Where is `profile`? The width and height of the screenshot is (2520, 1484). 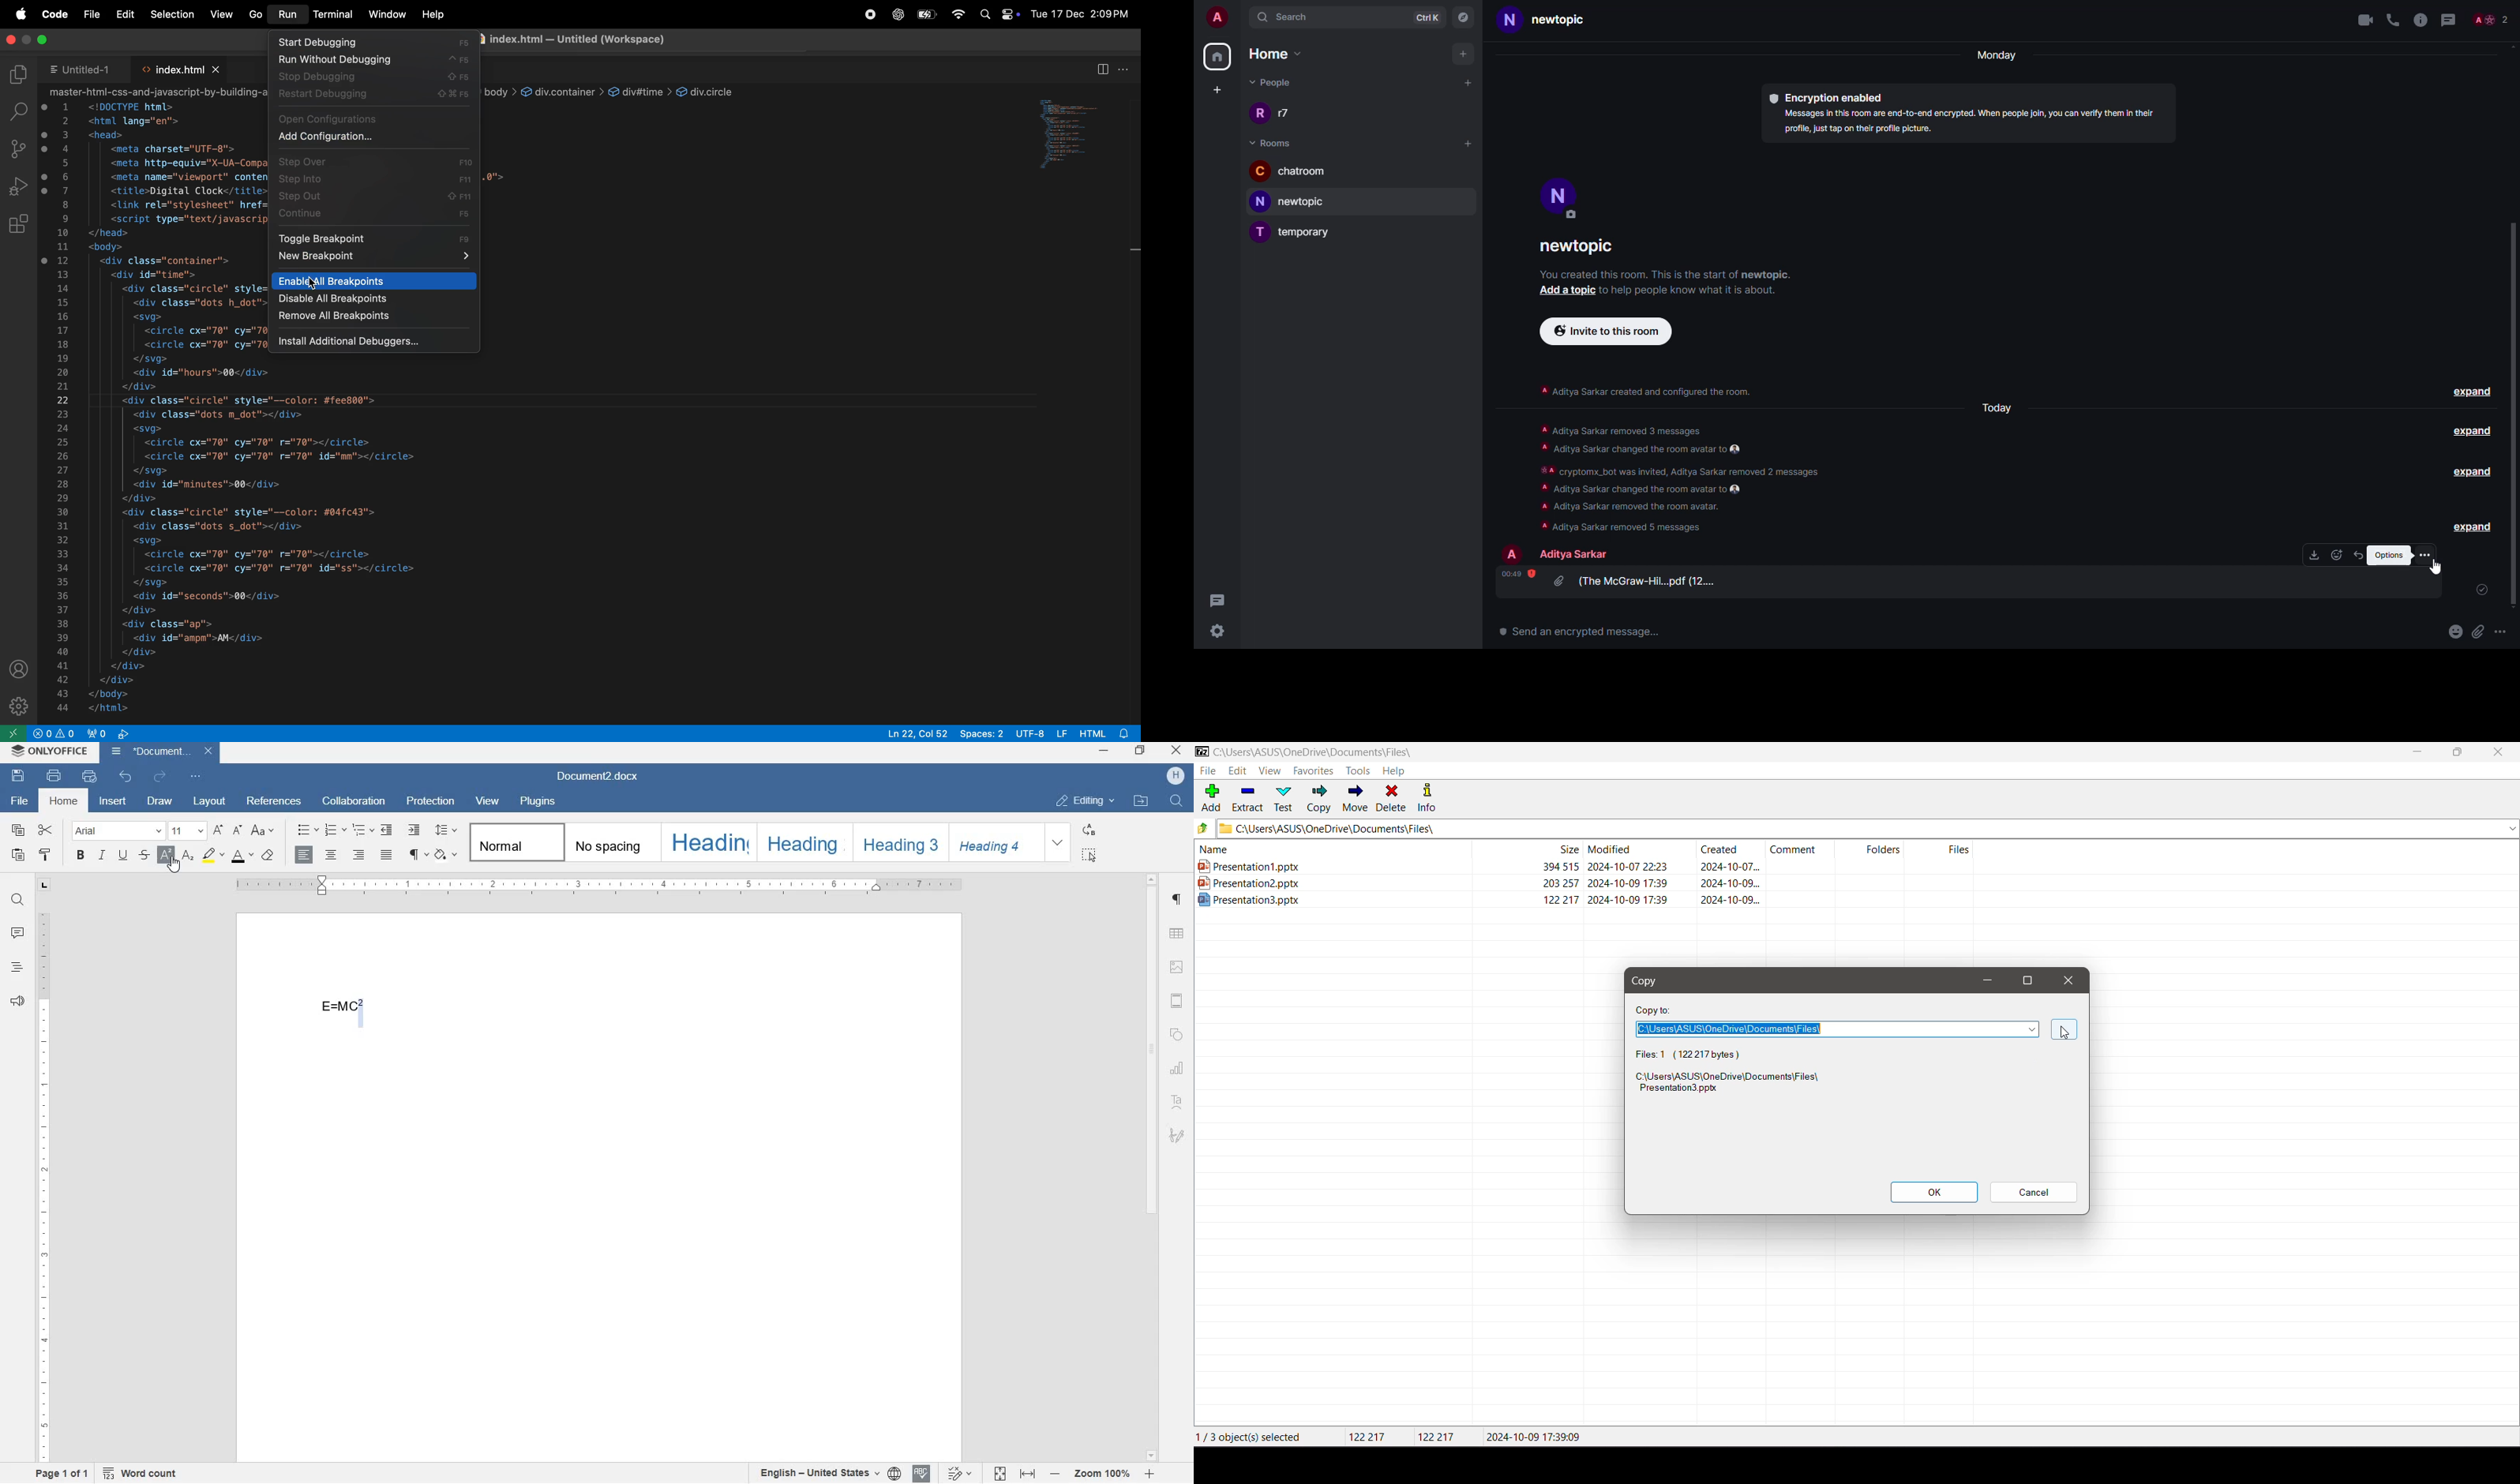 profile is located at coordinates (1514, 554).